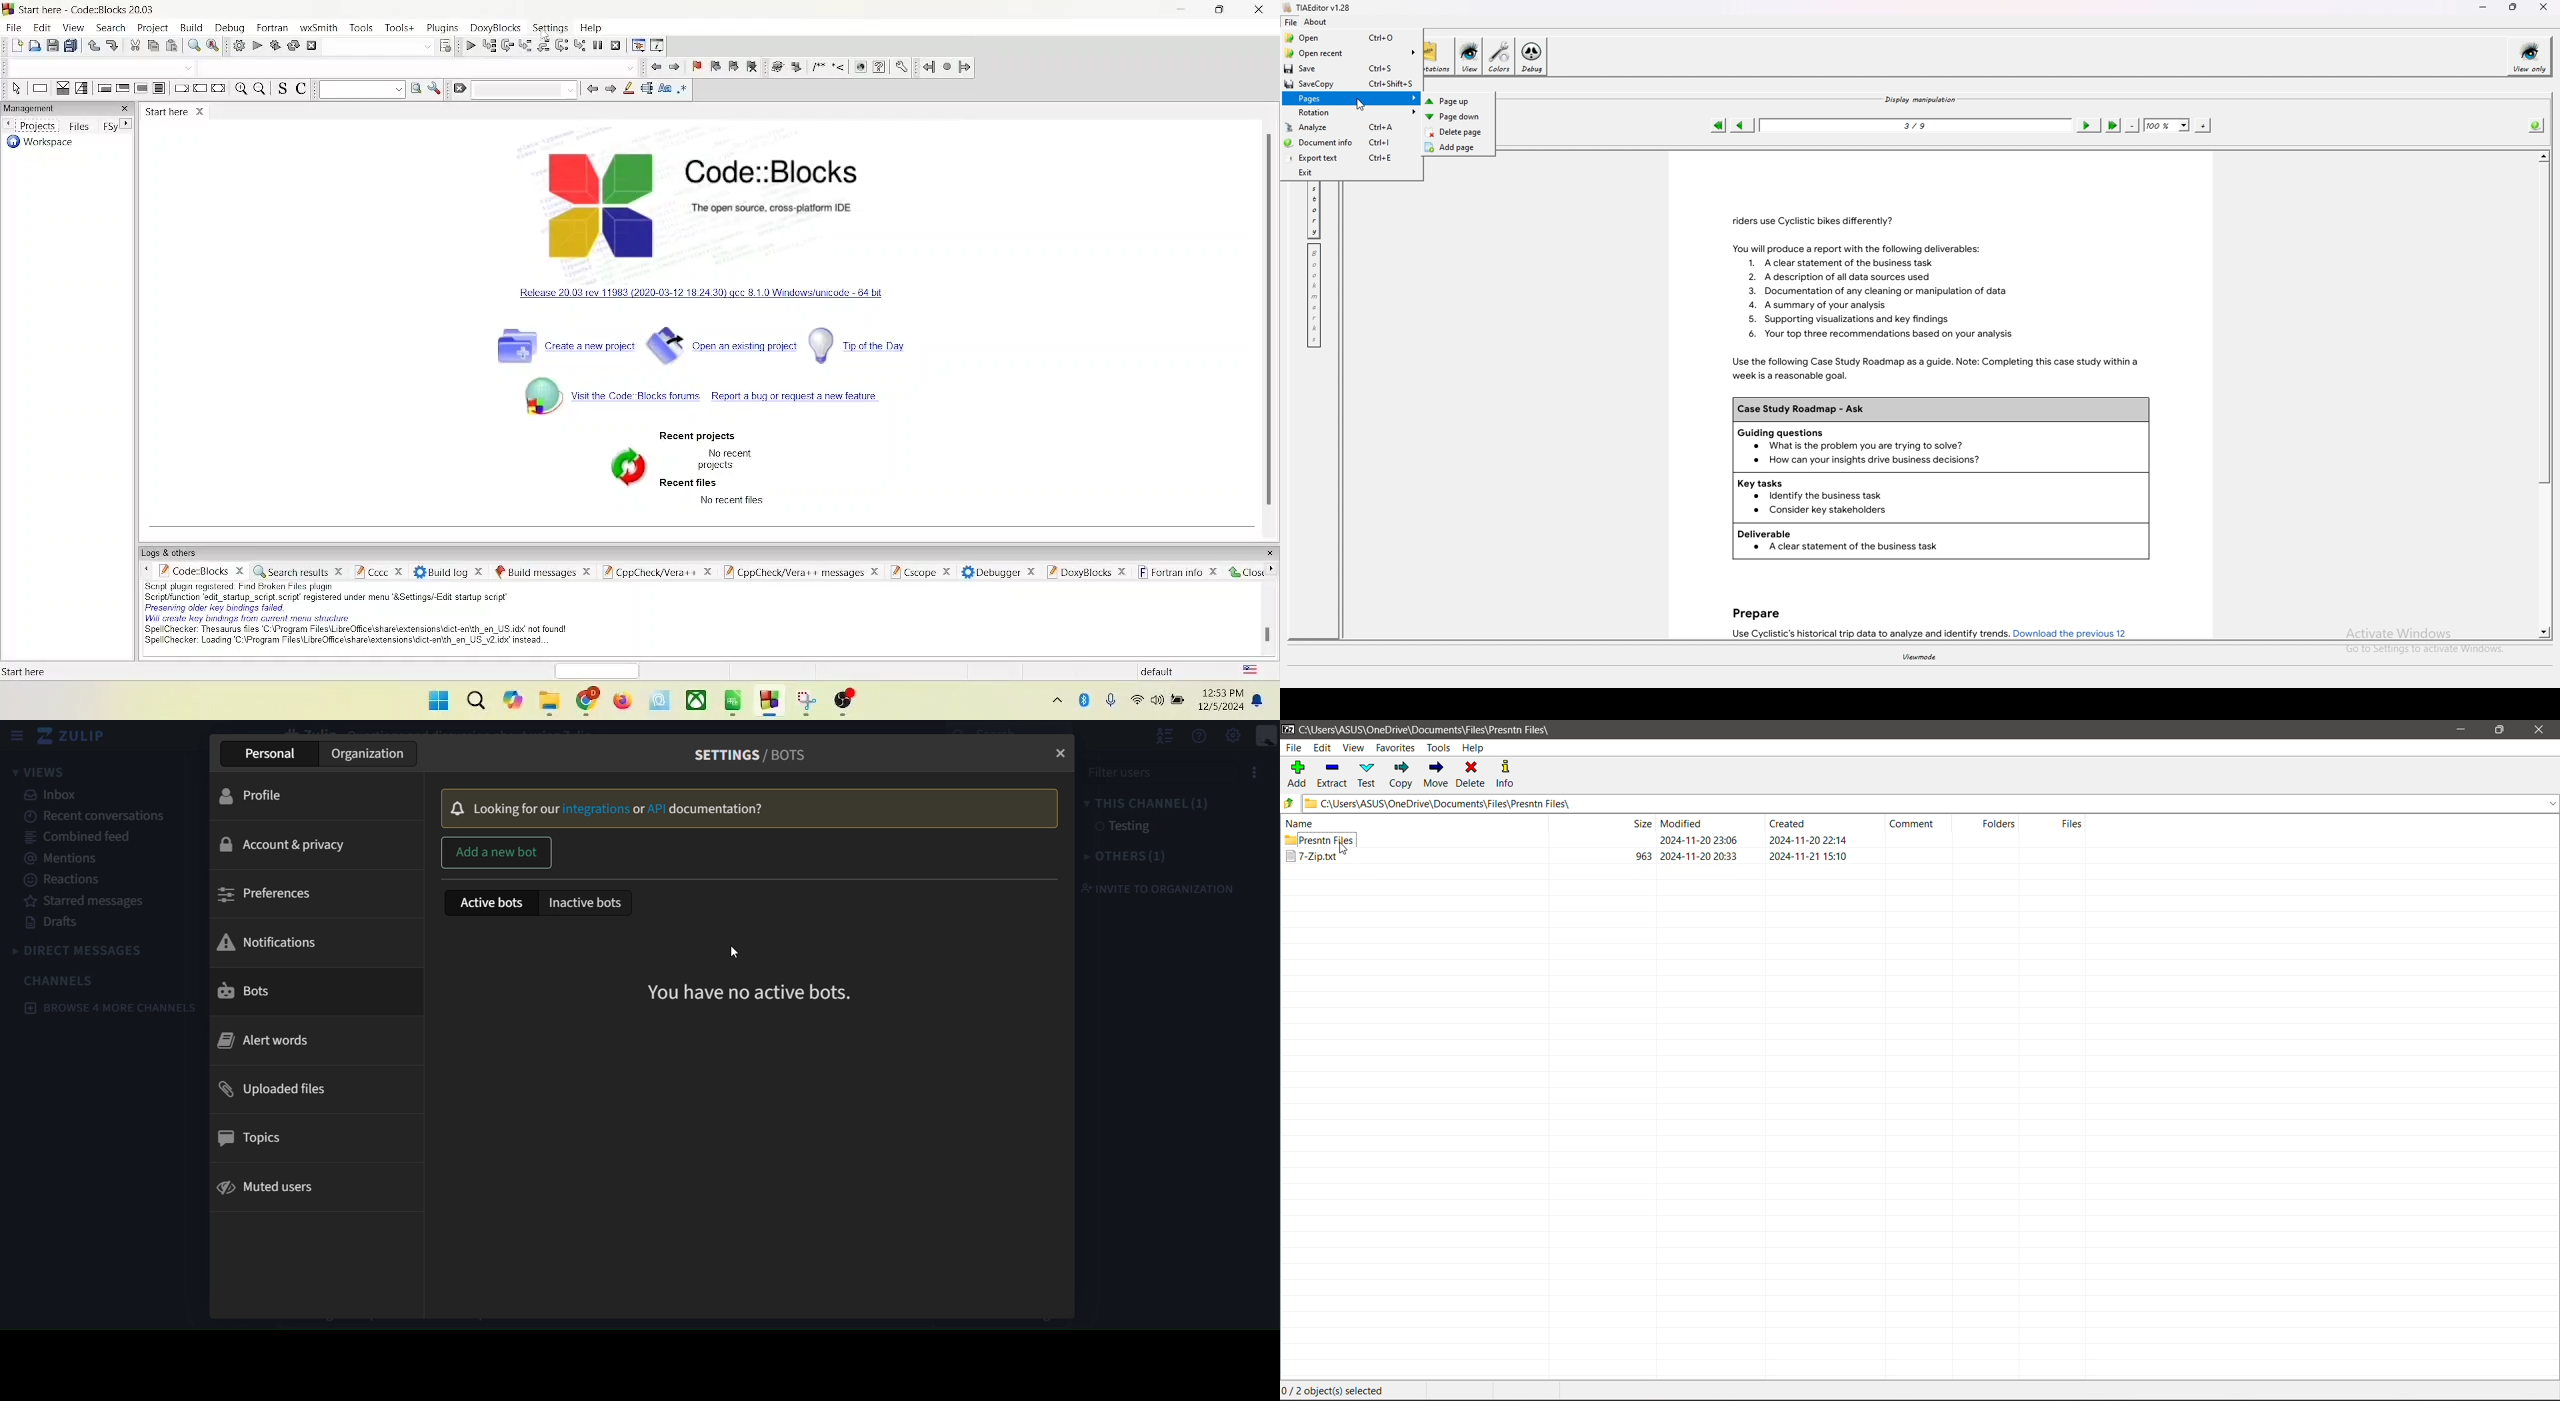  I want to click on start here, so click(165, 111).